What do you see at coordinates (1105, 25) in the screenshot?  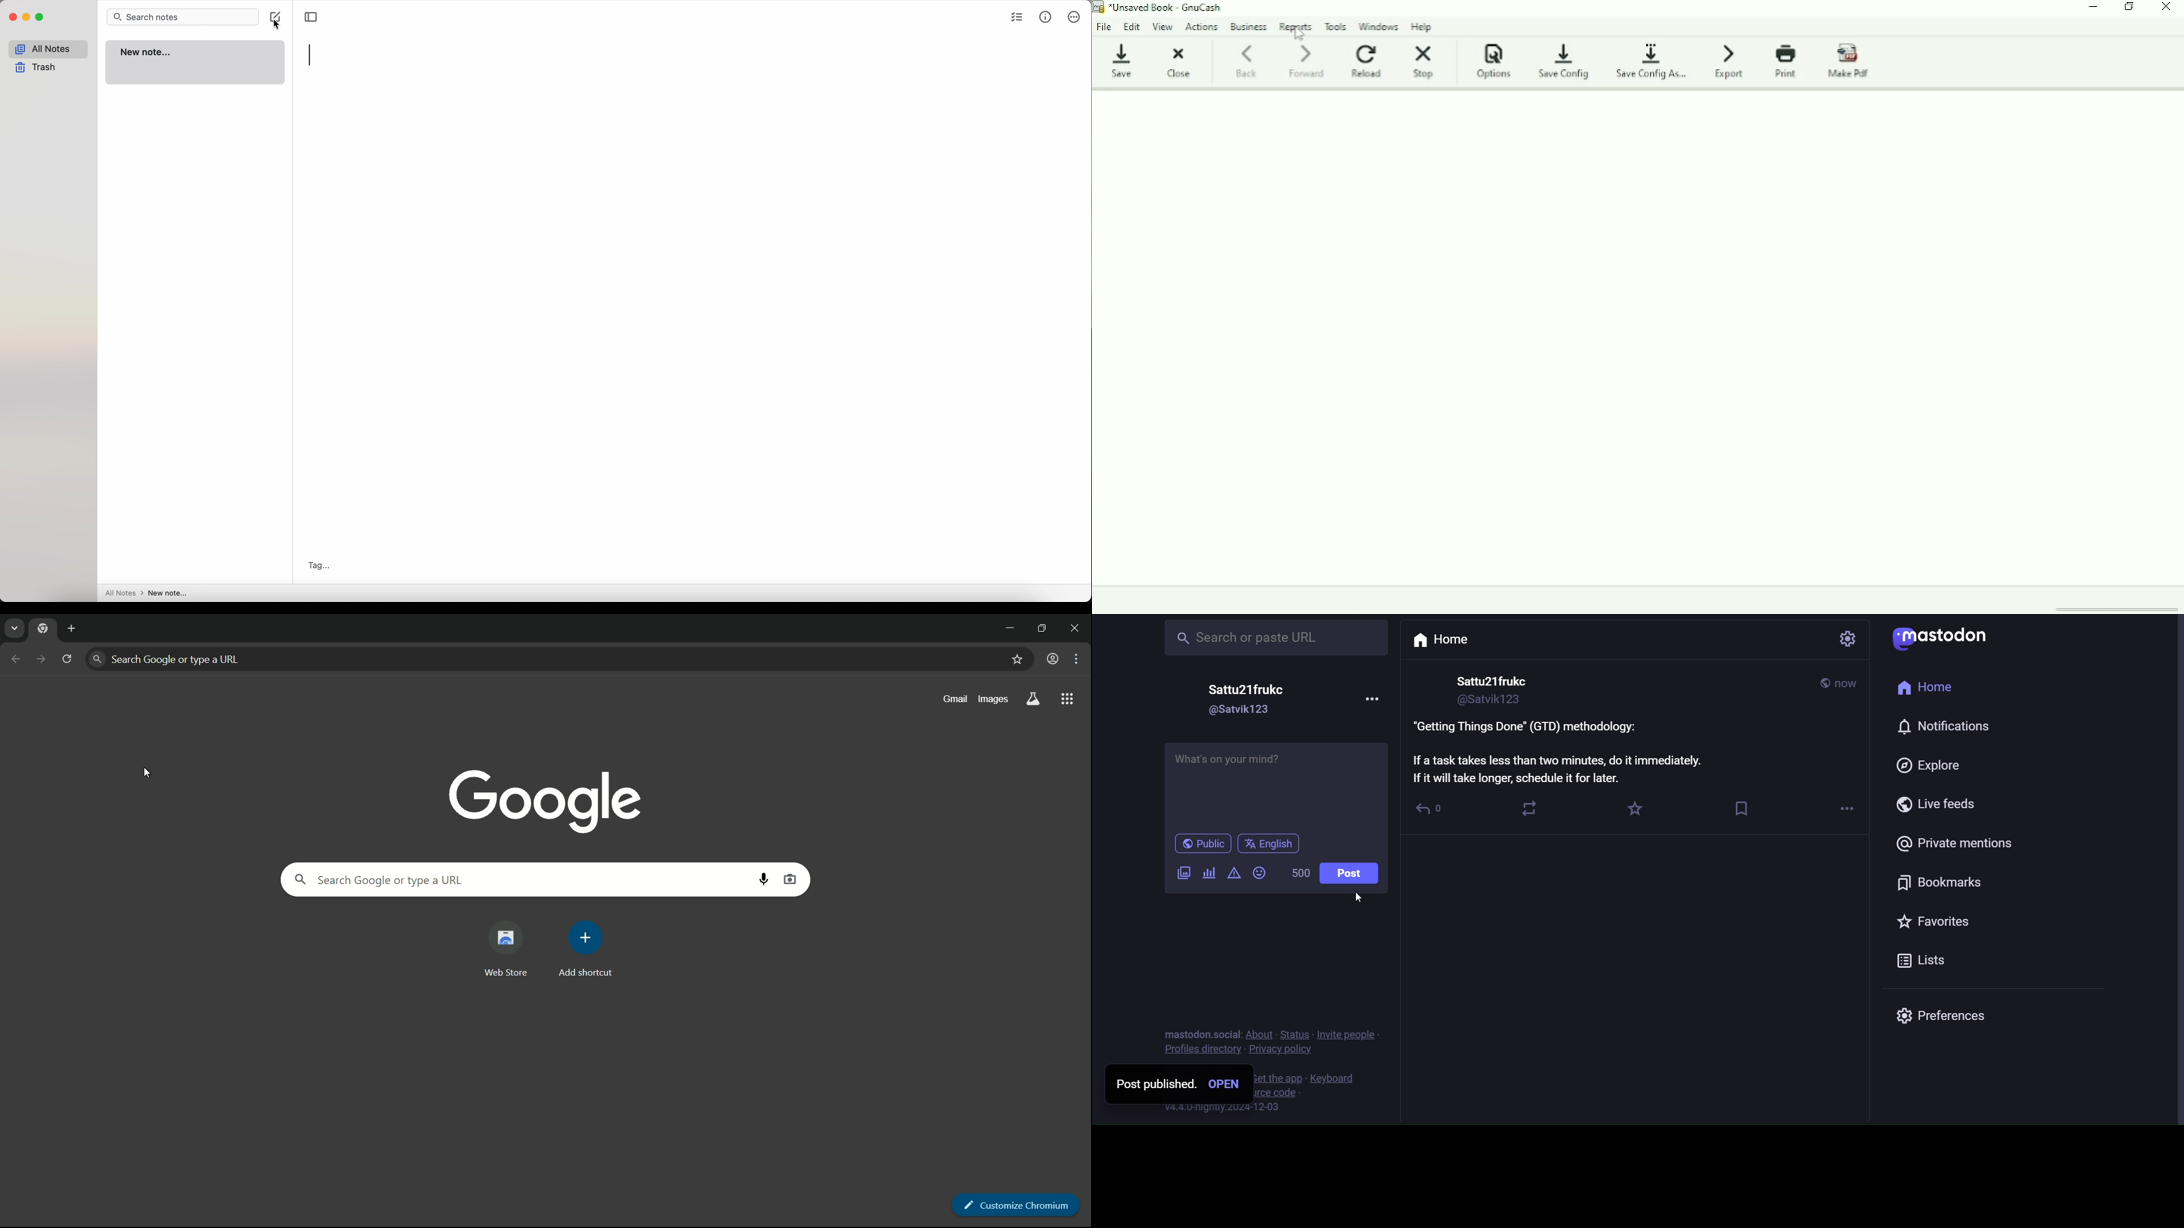 I see `File` at bounding box center [1105, 25].